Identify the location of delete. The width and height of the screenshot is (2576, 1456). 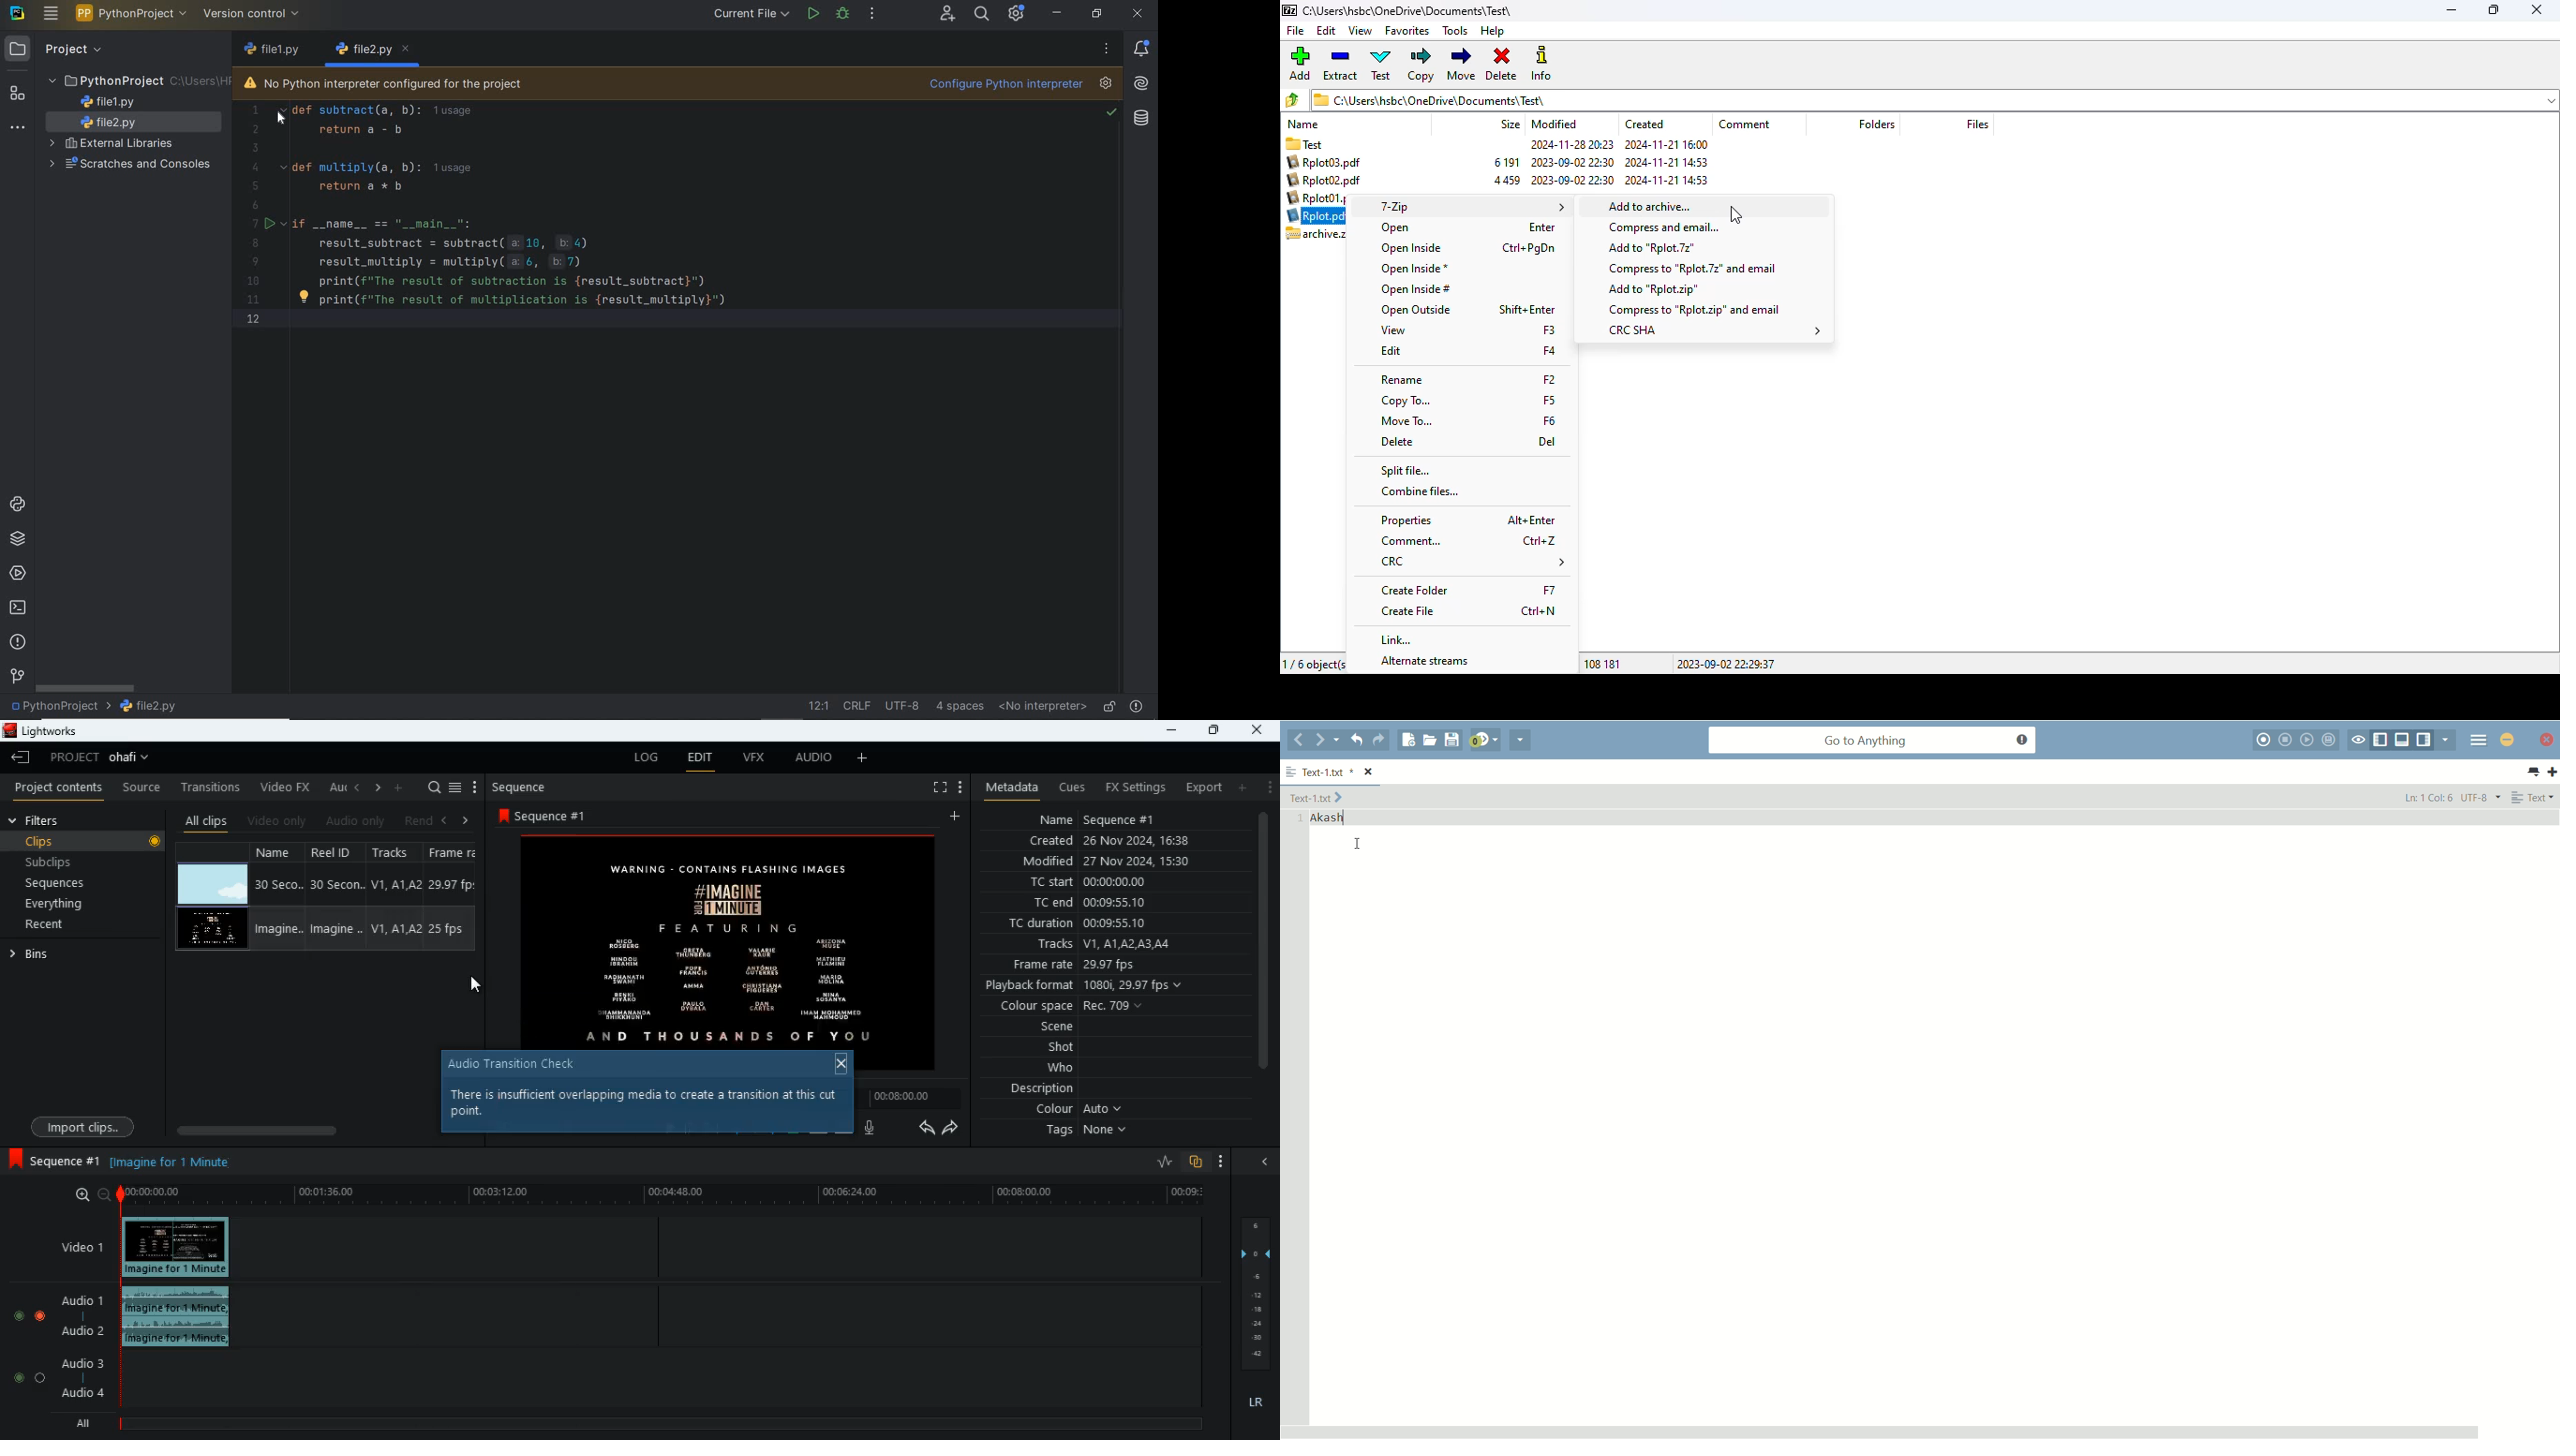
(1398, 442).